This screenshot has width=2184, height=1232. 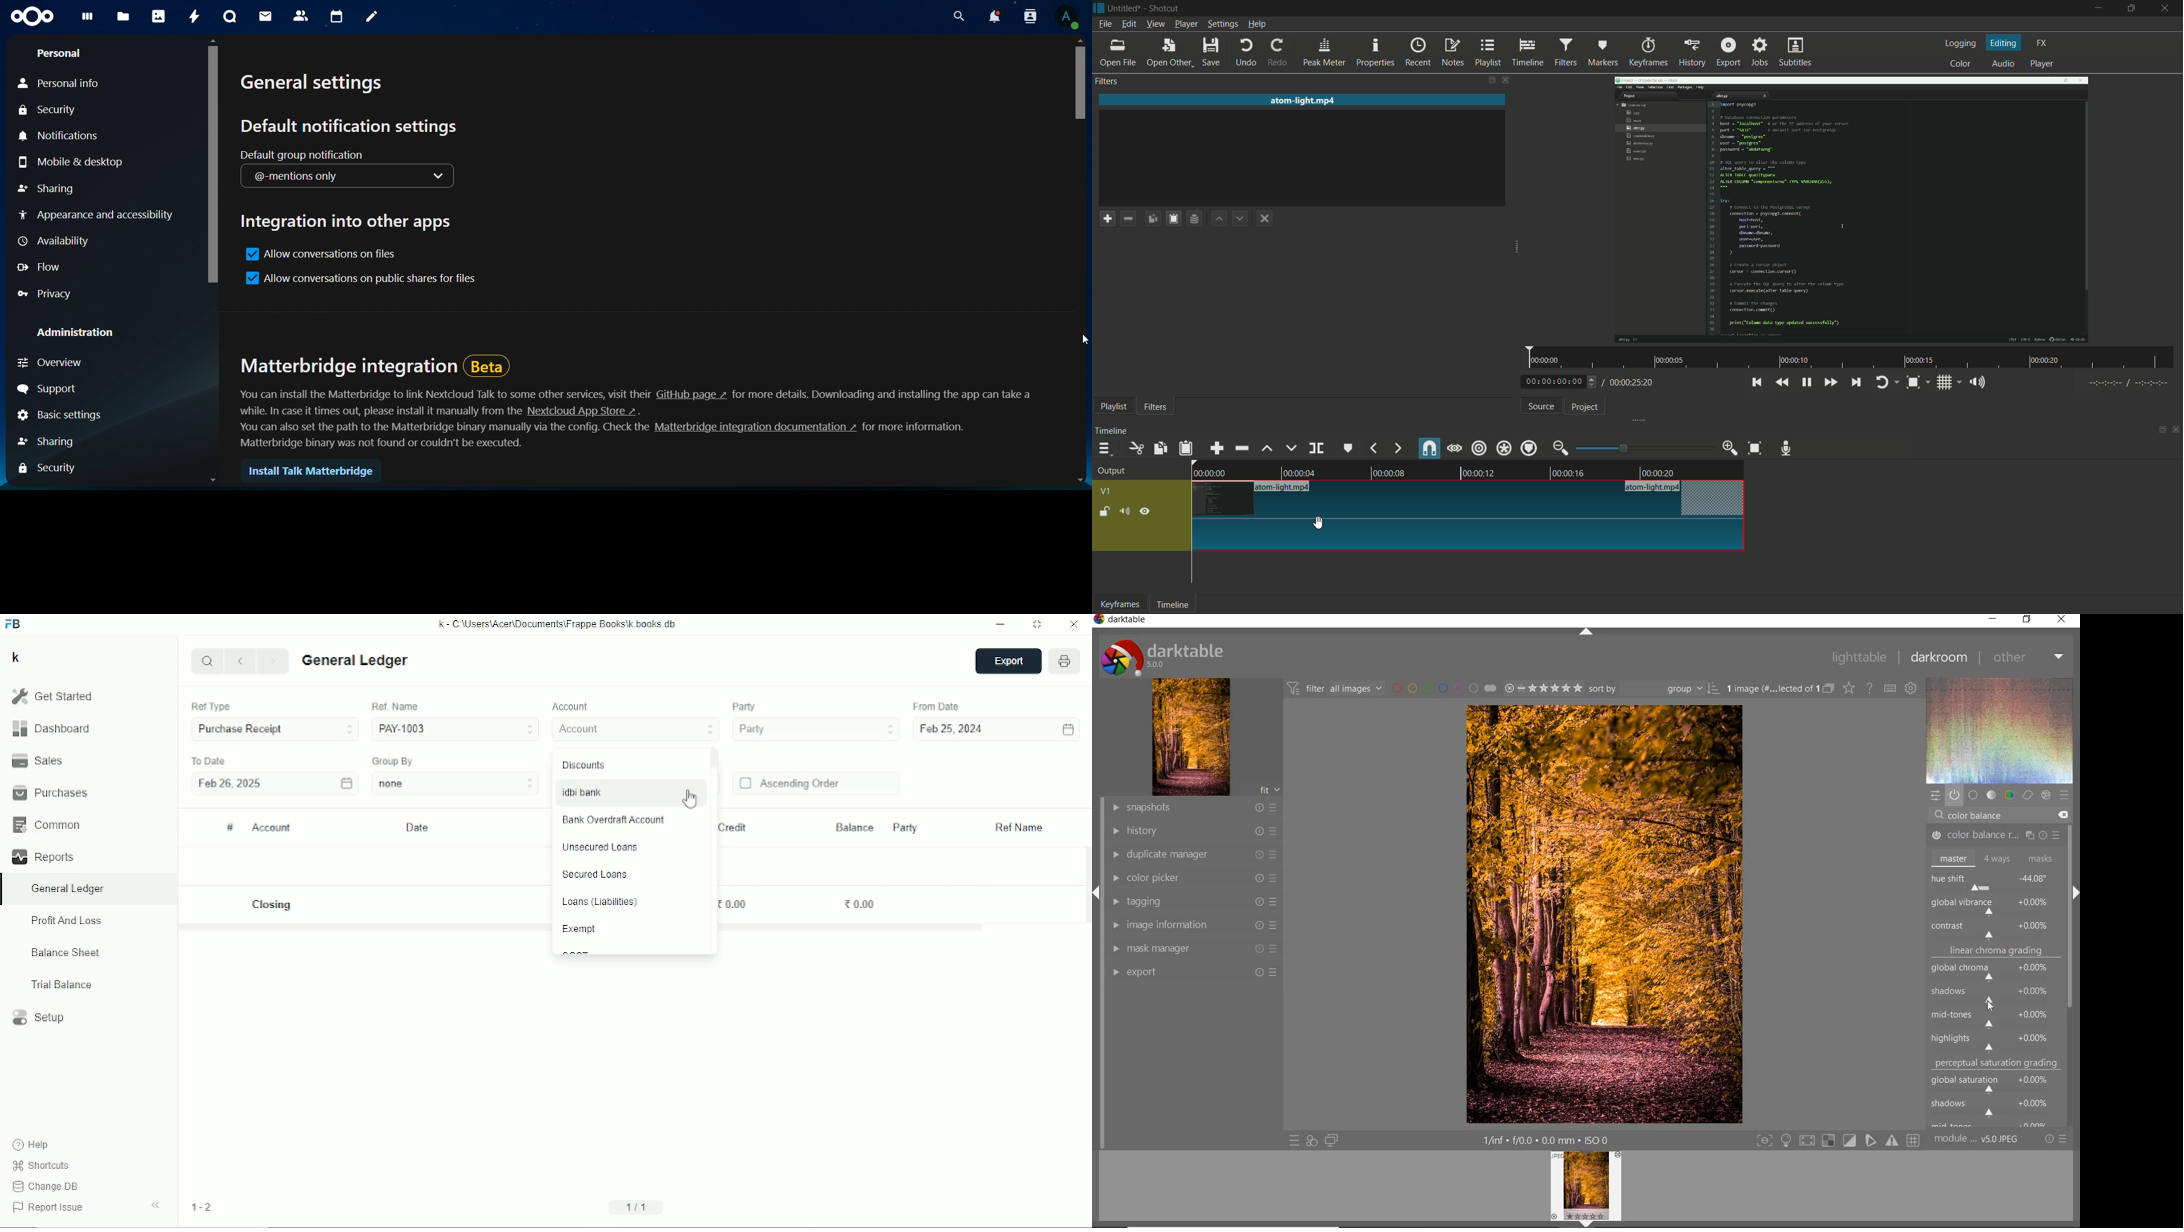 What do you see at coordinates (1292, 447) in the screenshot?
I see `overwrite` at bounding box center [1292, 447].